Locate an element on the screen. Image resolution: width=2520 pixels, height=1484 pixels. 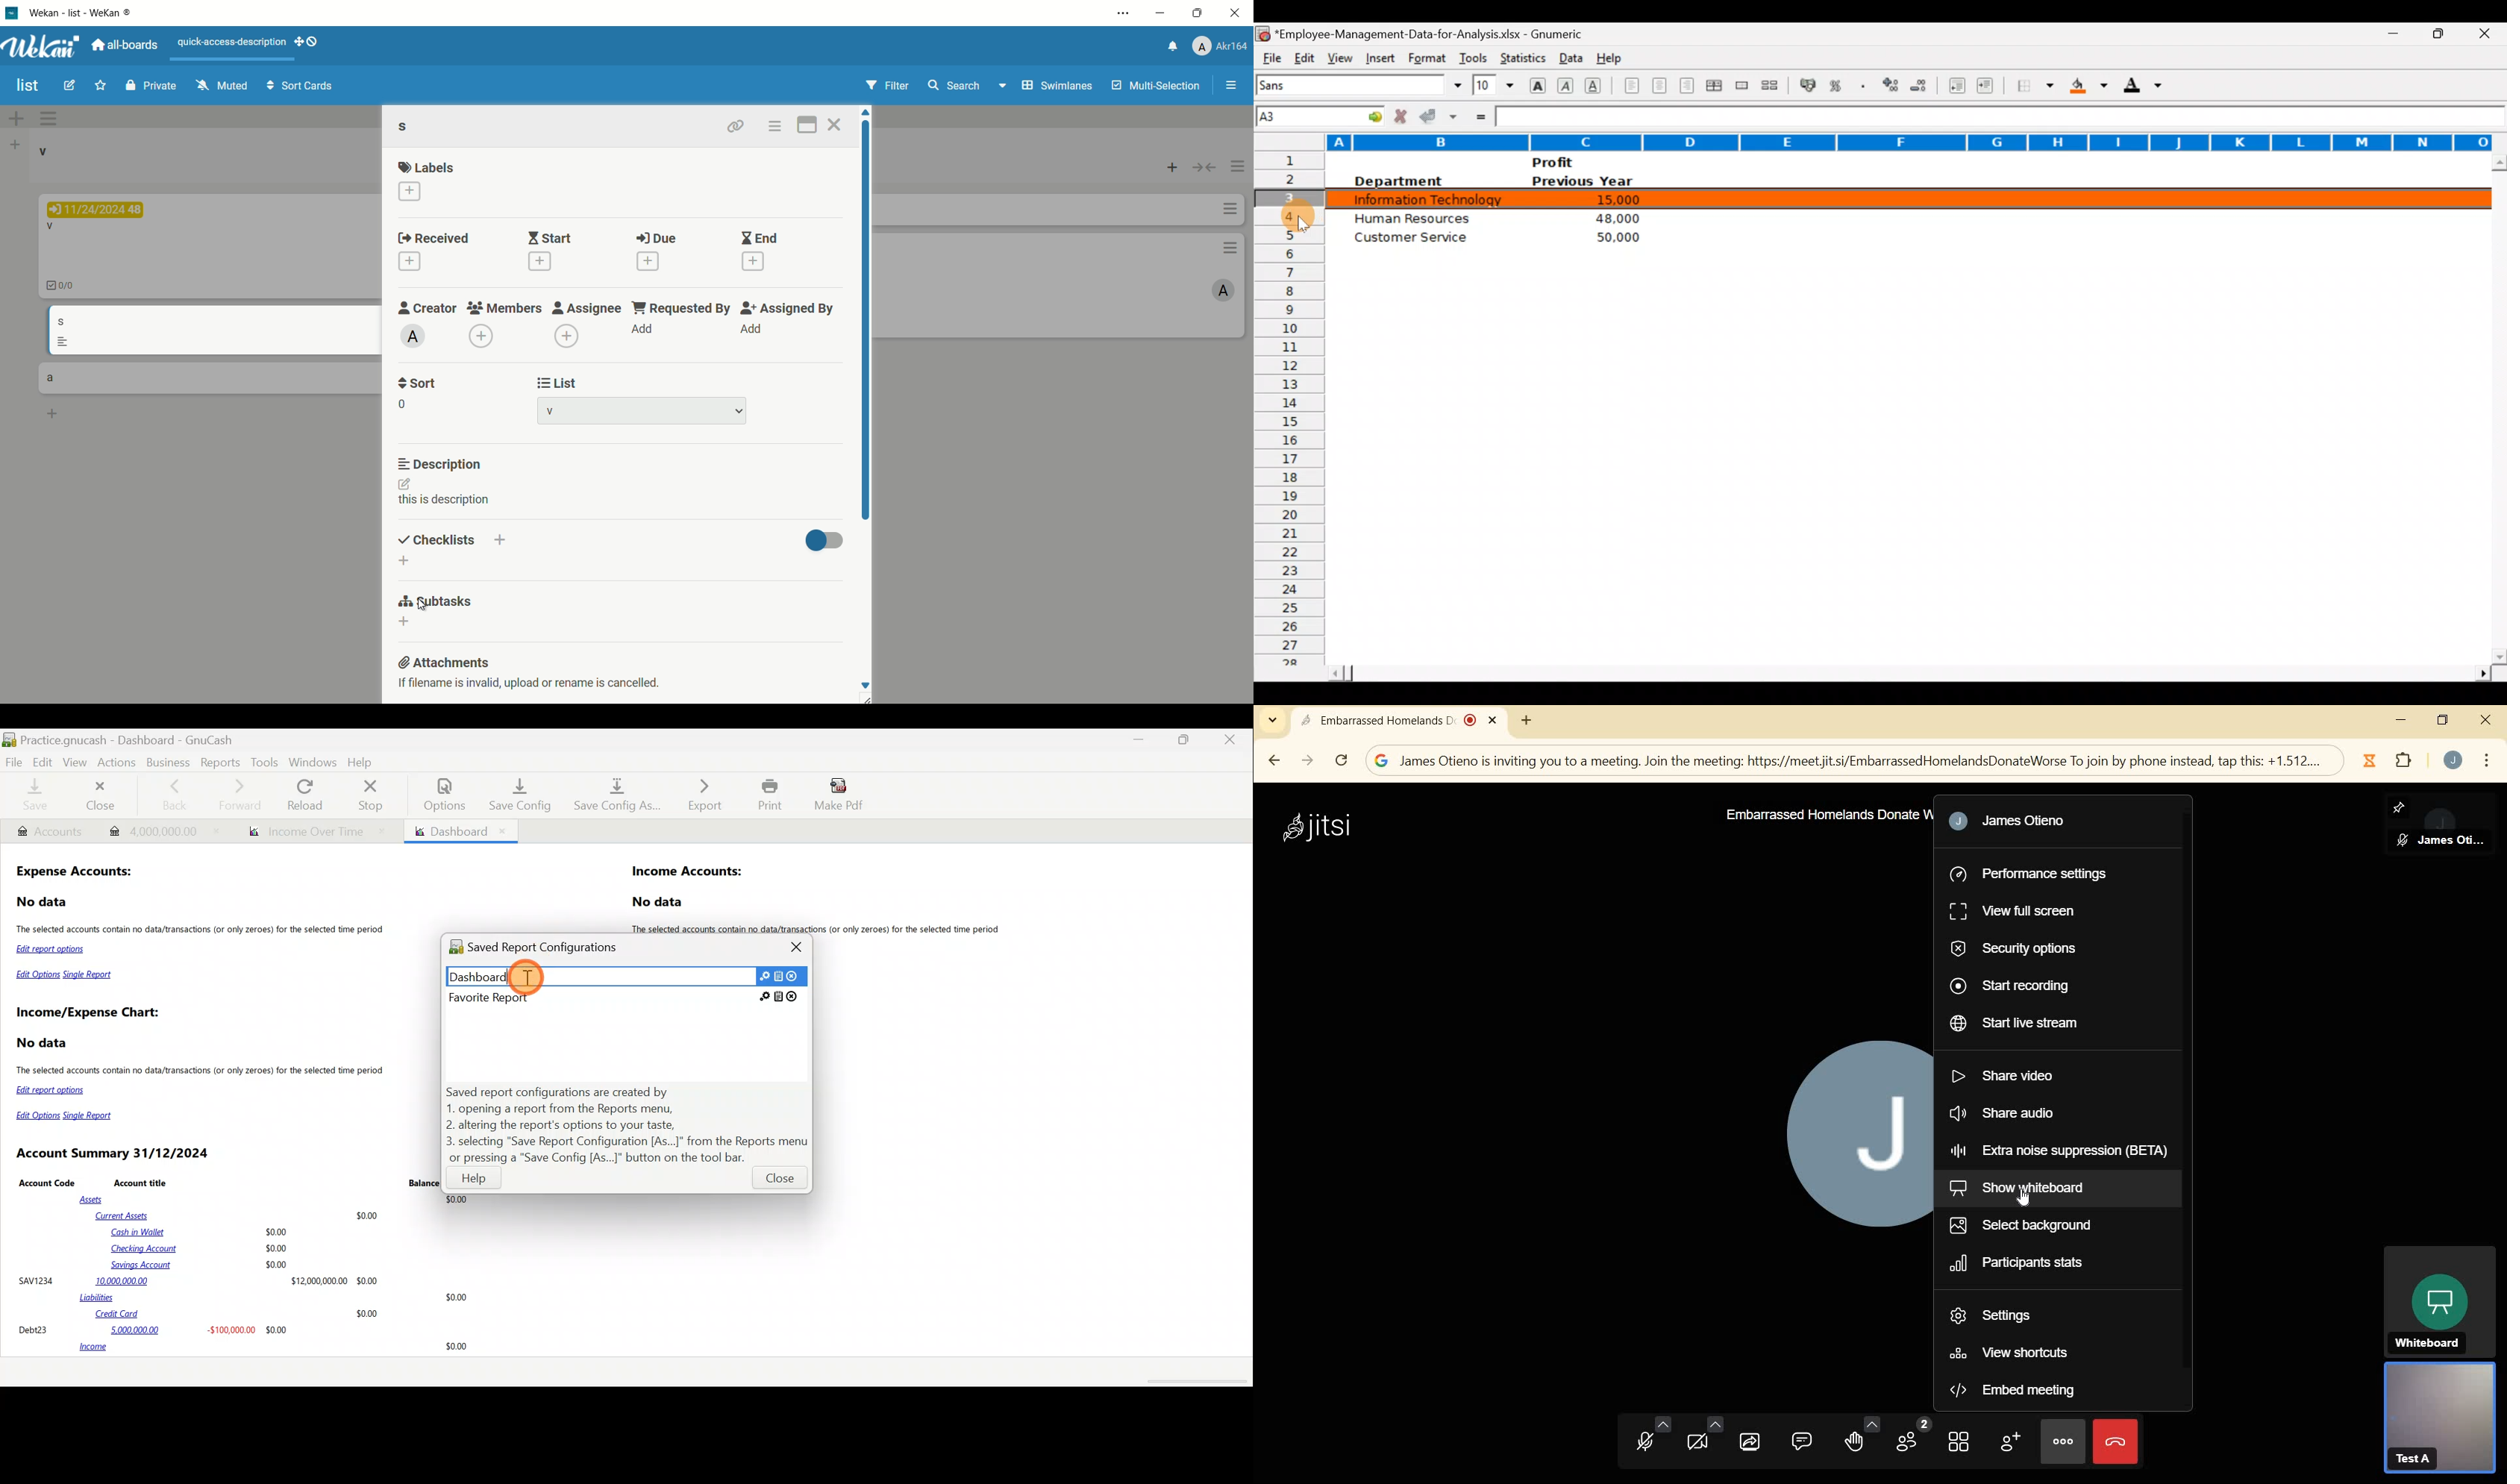
due is located at coordinates (656, 238).